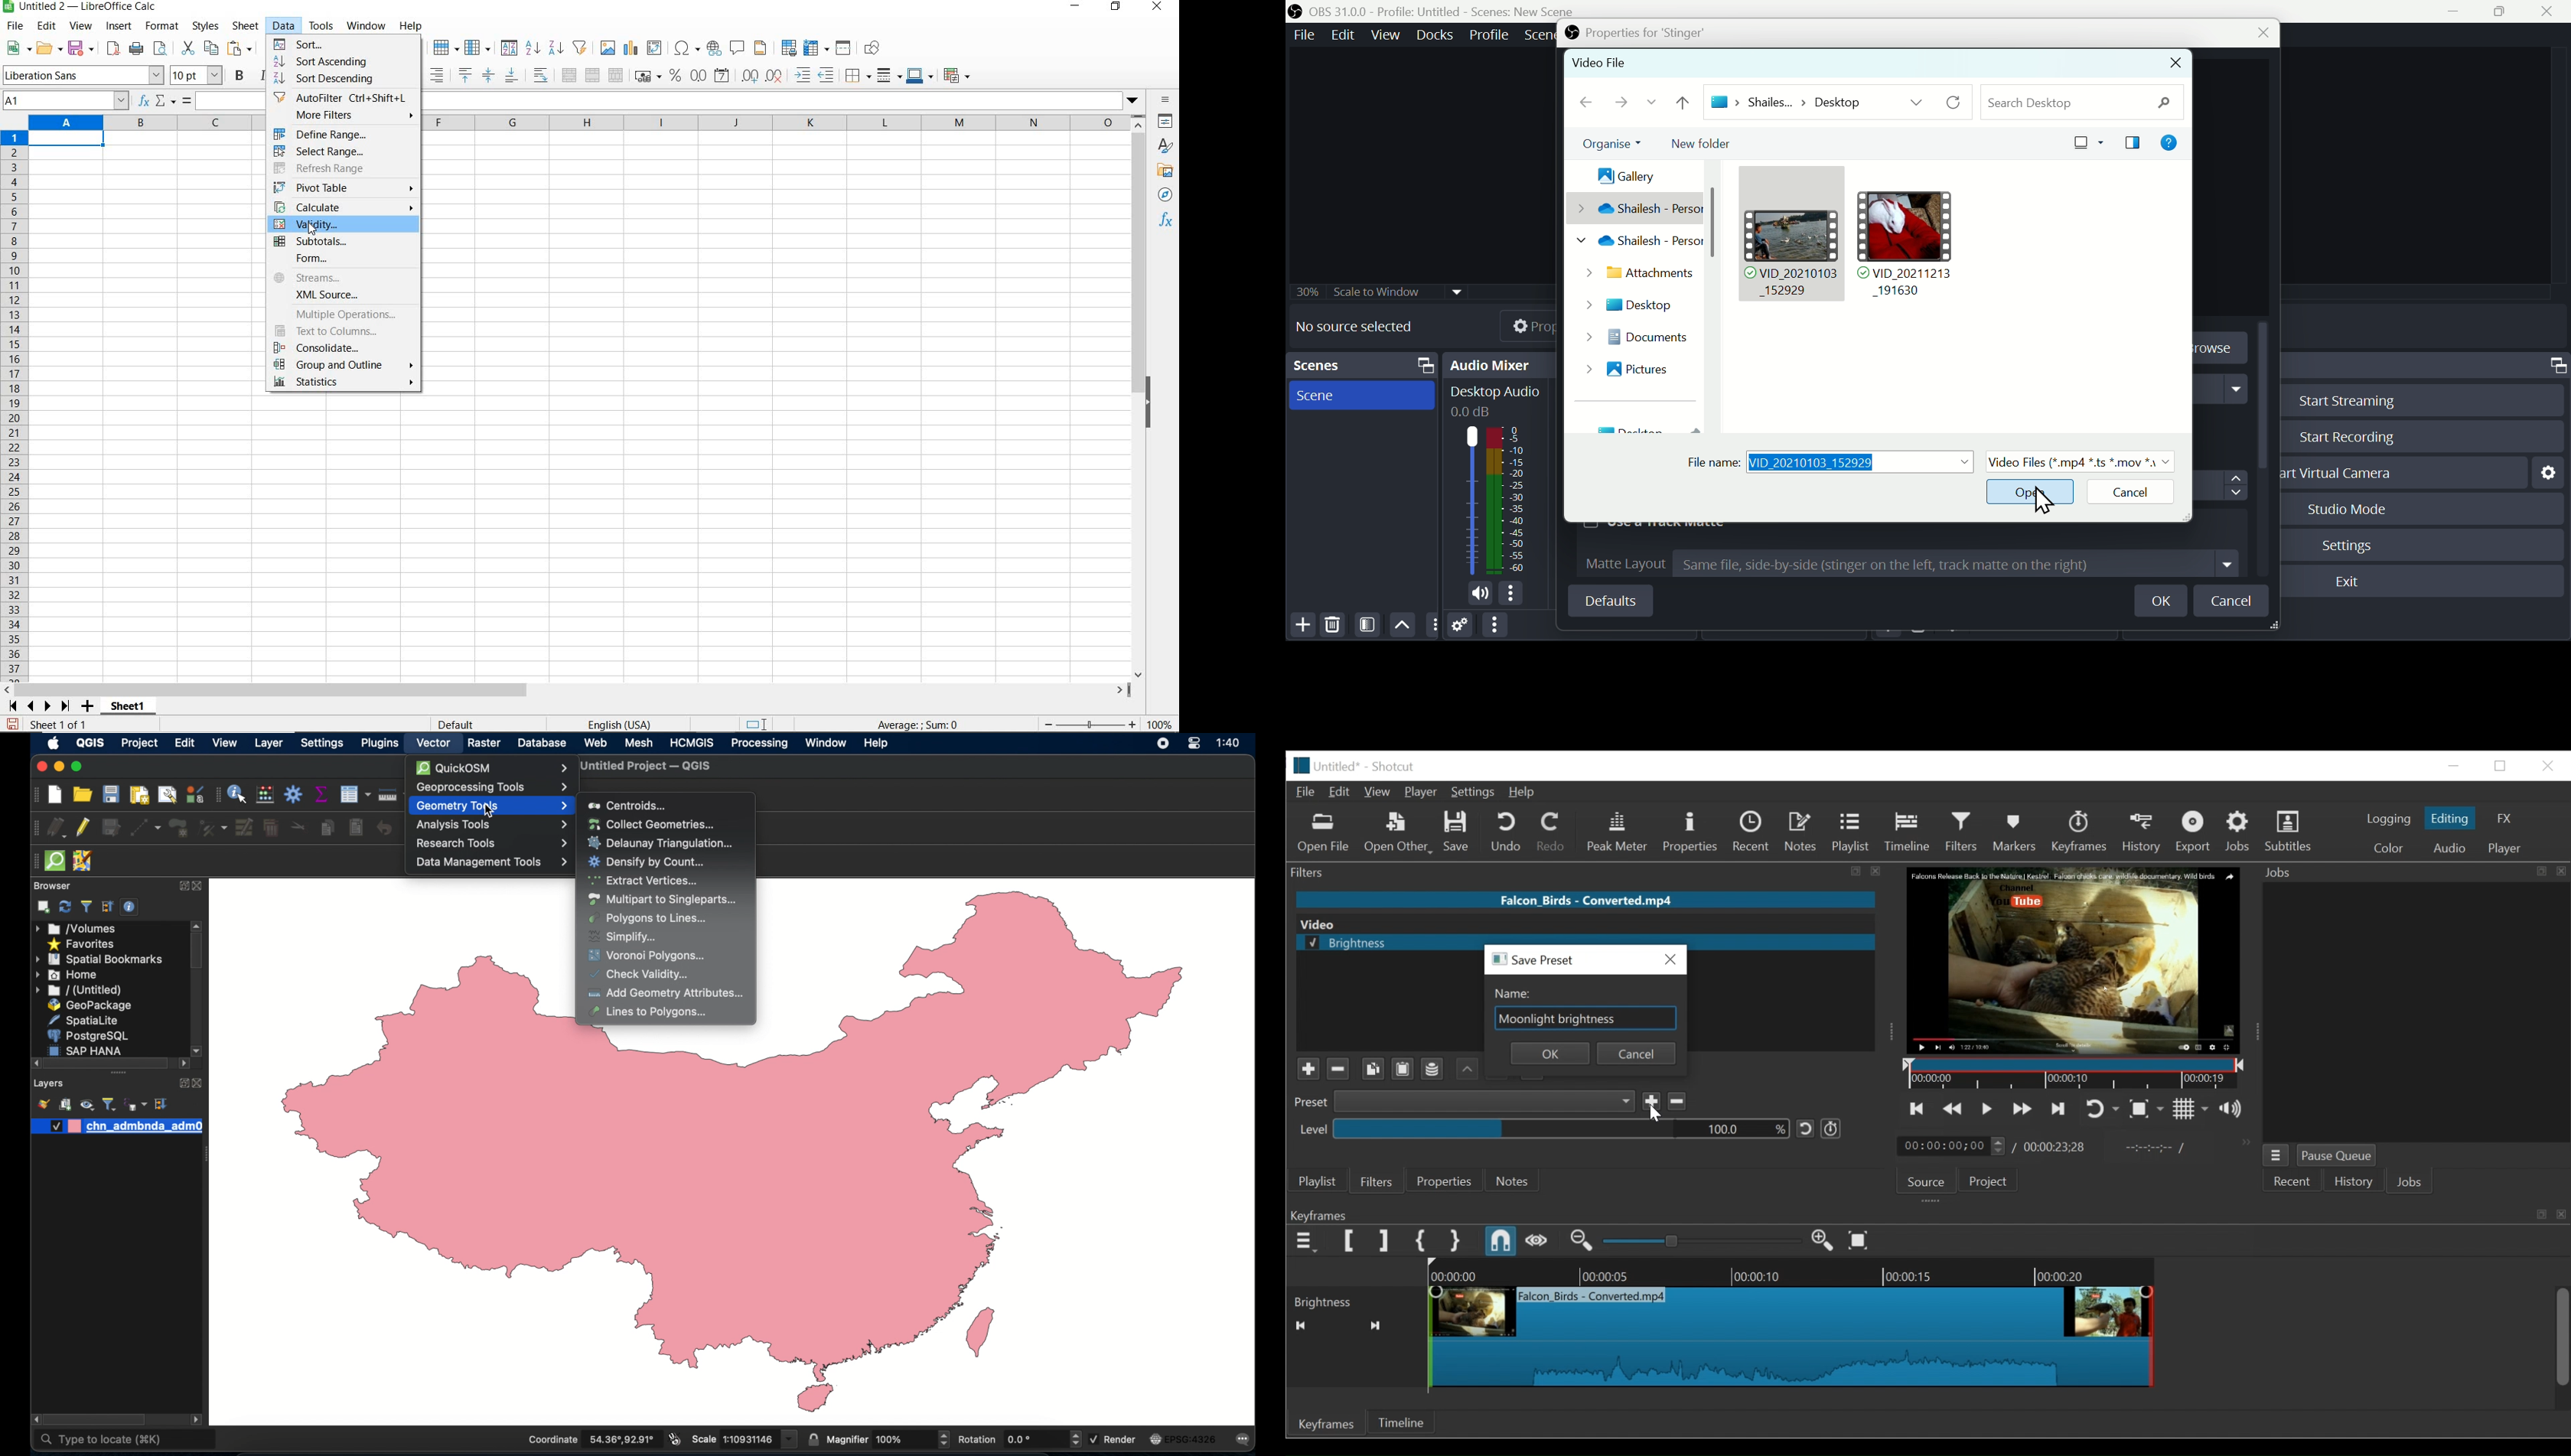  Describe the element at coordinates (2080, 461) in the screenshot. I see `Video Format` at that location.